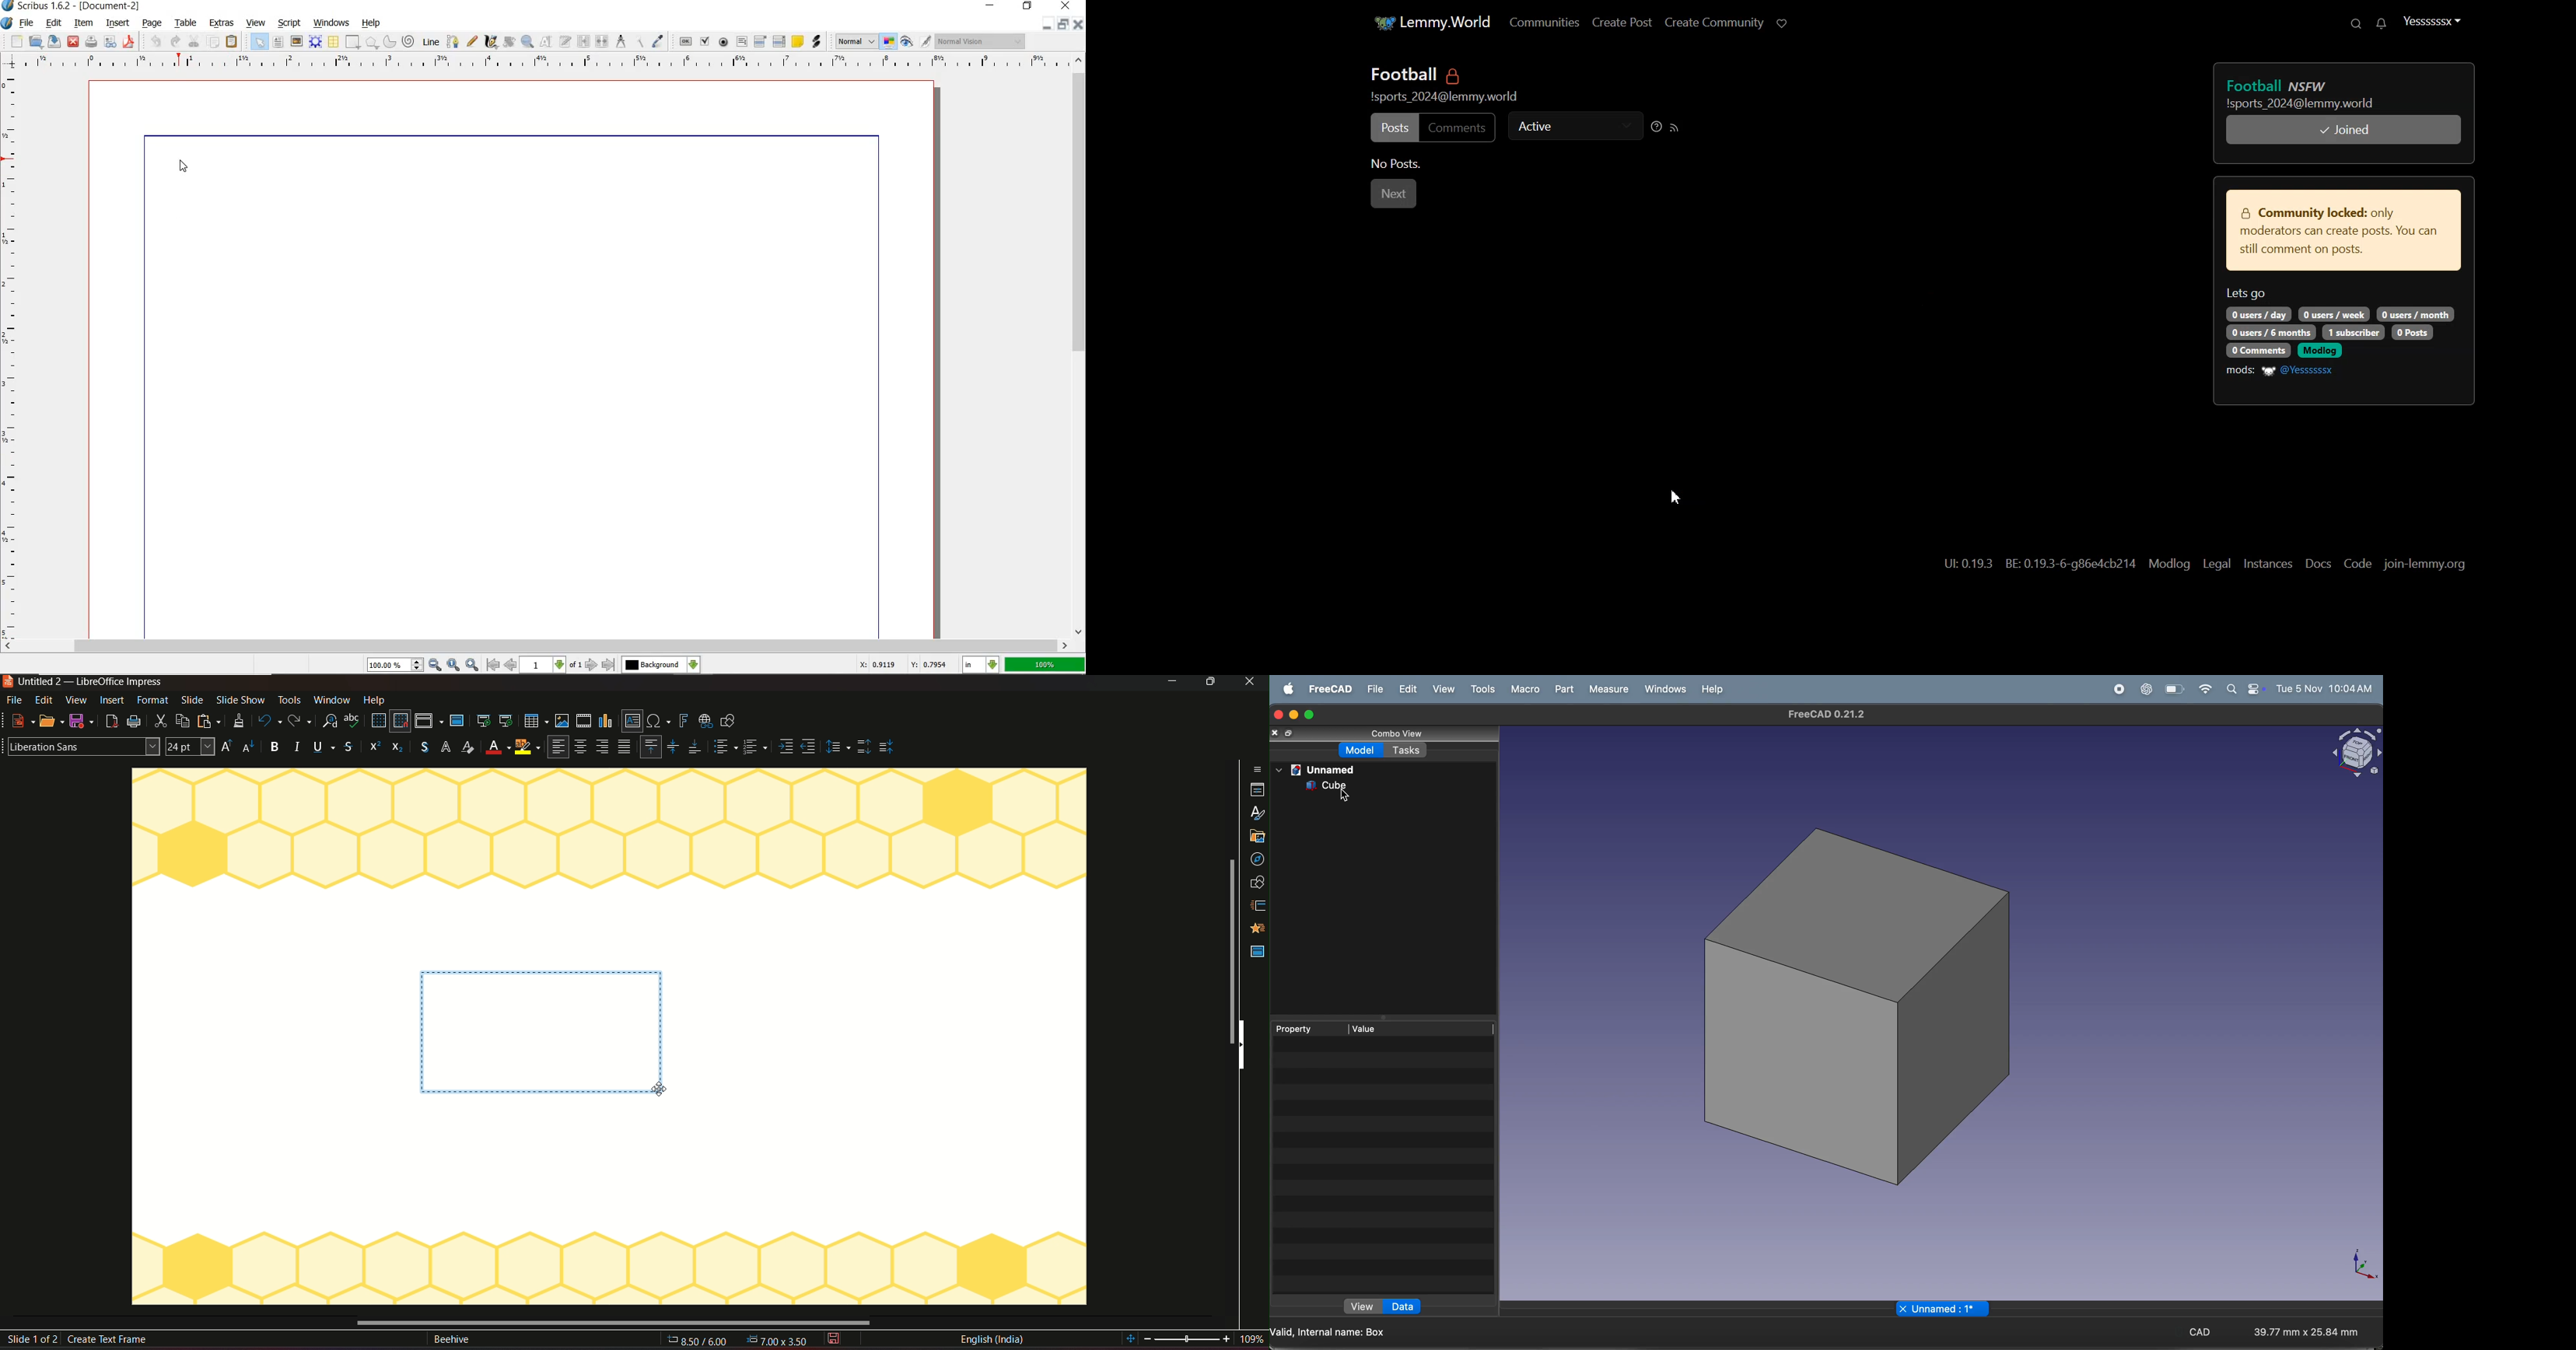 Image resolution: width=2576 pixels, height=1372 pixels. What do you see at coordinates (1312, 714) in the screenshot?
I see `maximize` at bounding box center [1312, 714].